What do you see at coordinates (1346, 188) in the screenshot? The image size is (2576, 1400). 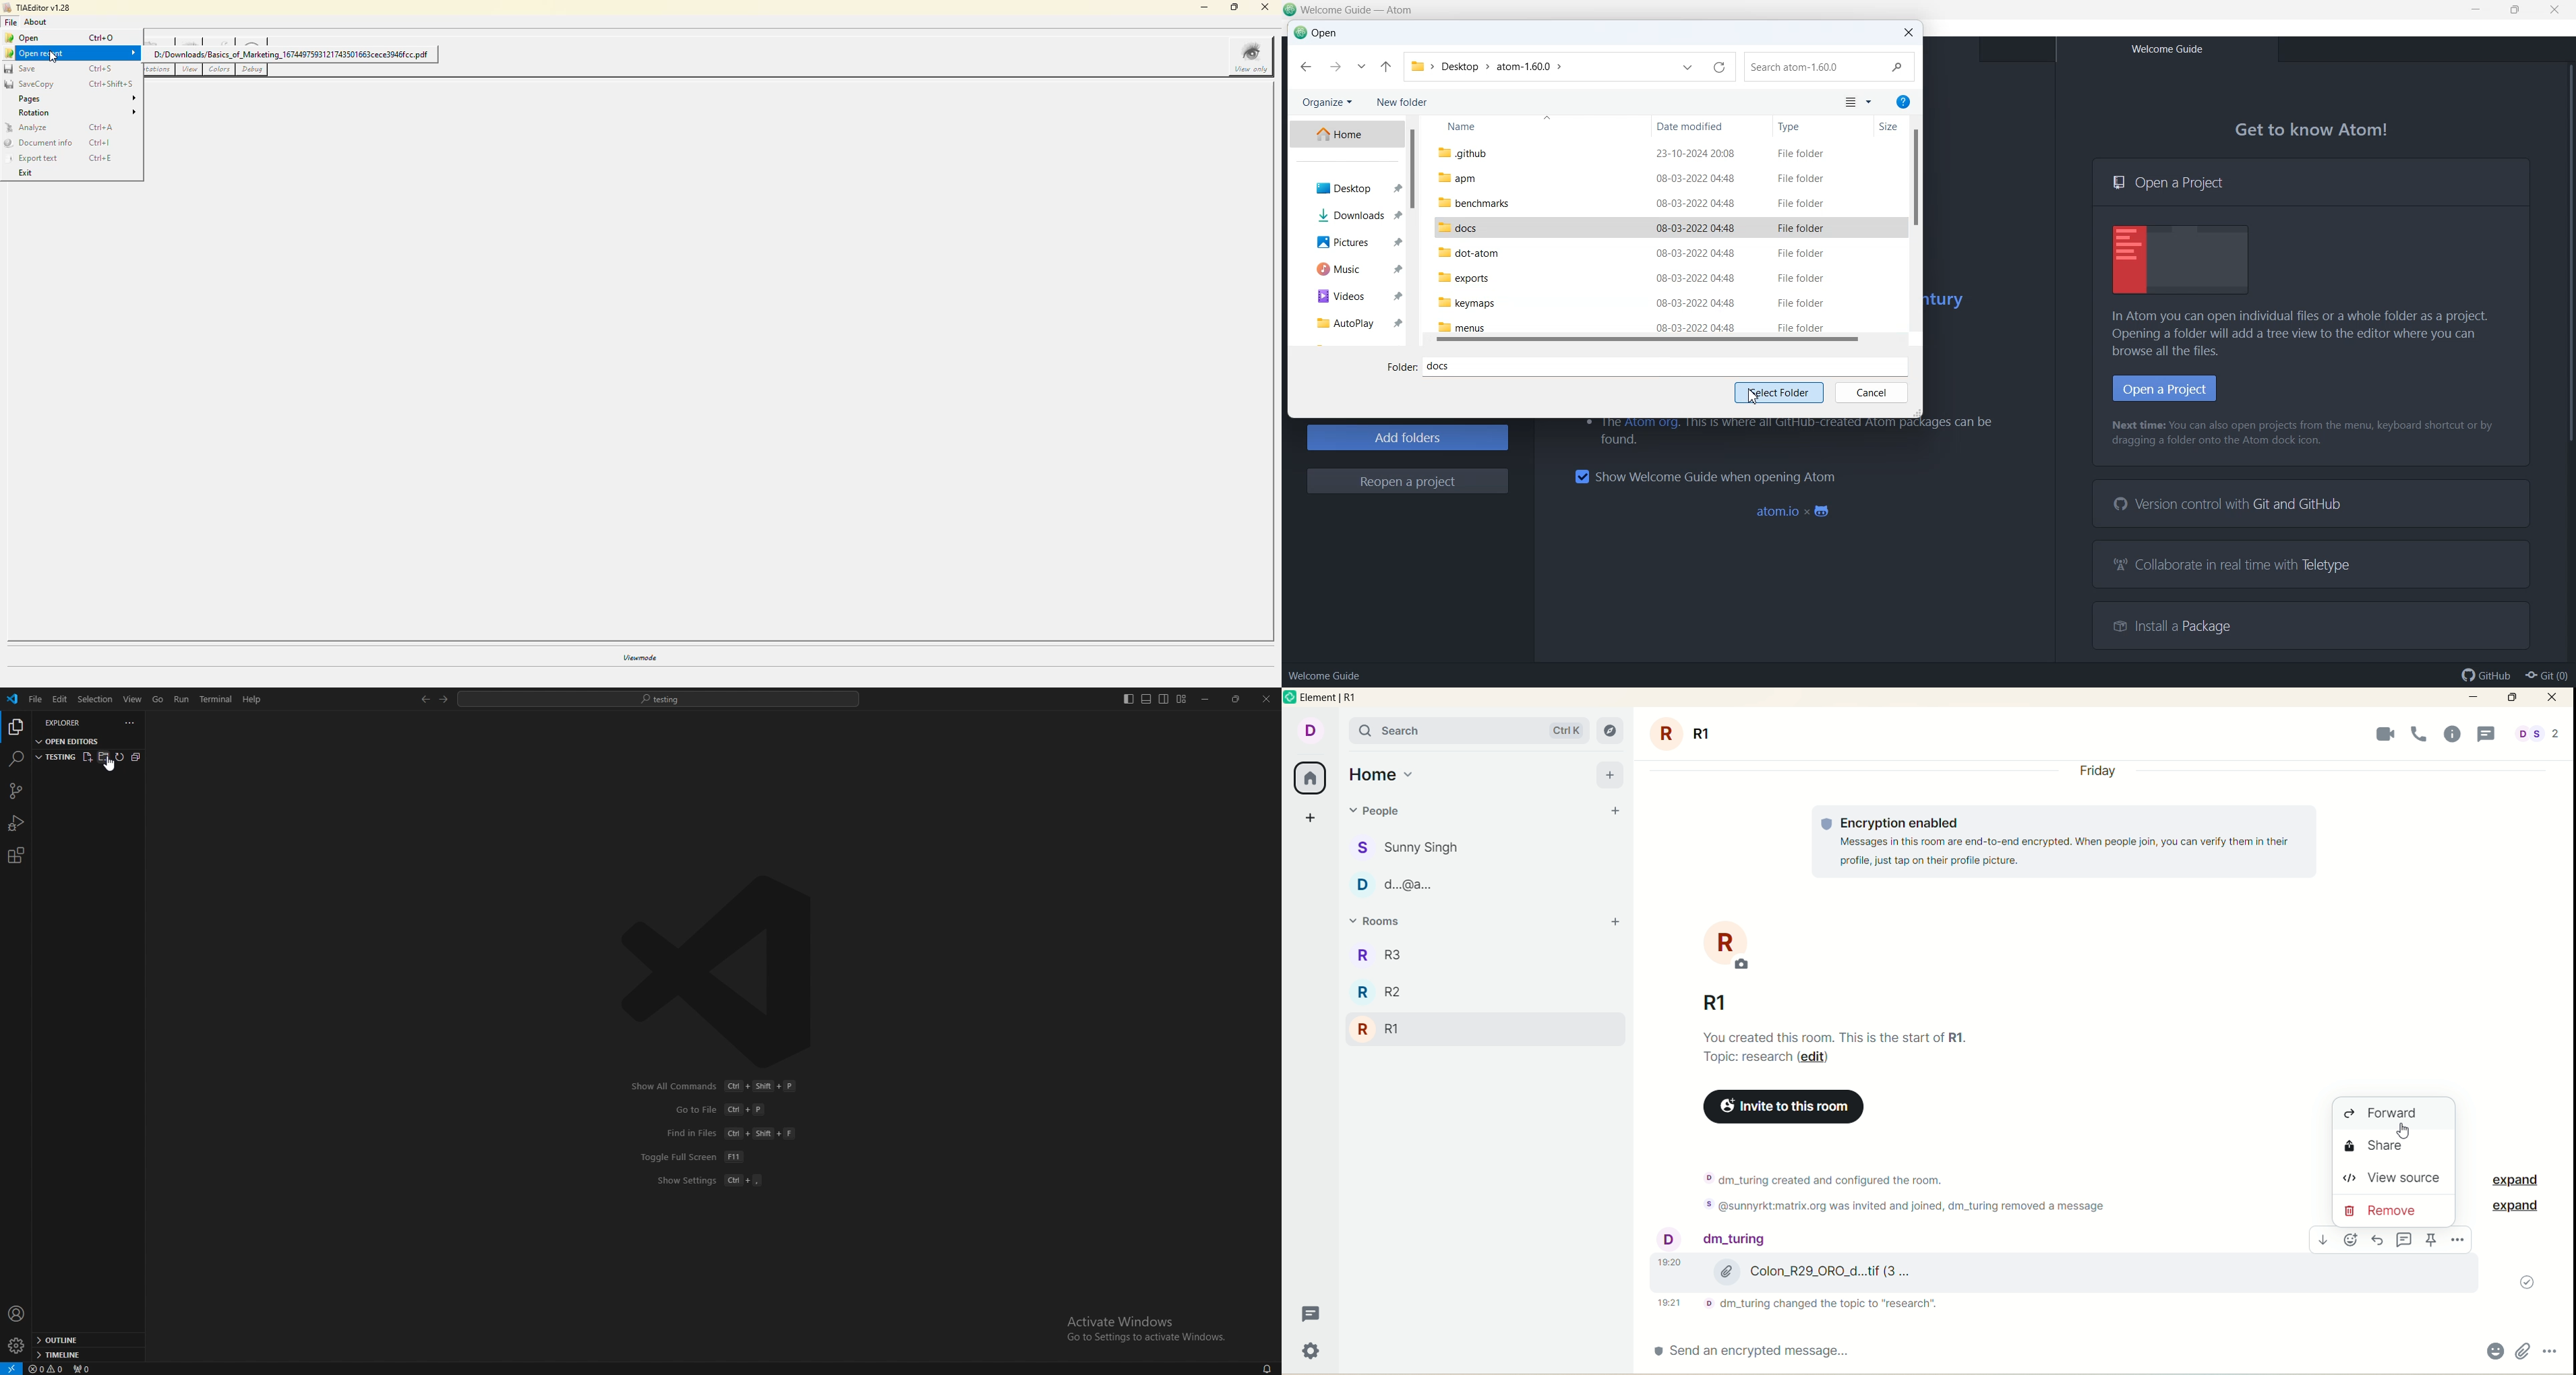 I see `Desktop` at bounding box center [1346, 188].